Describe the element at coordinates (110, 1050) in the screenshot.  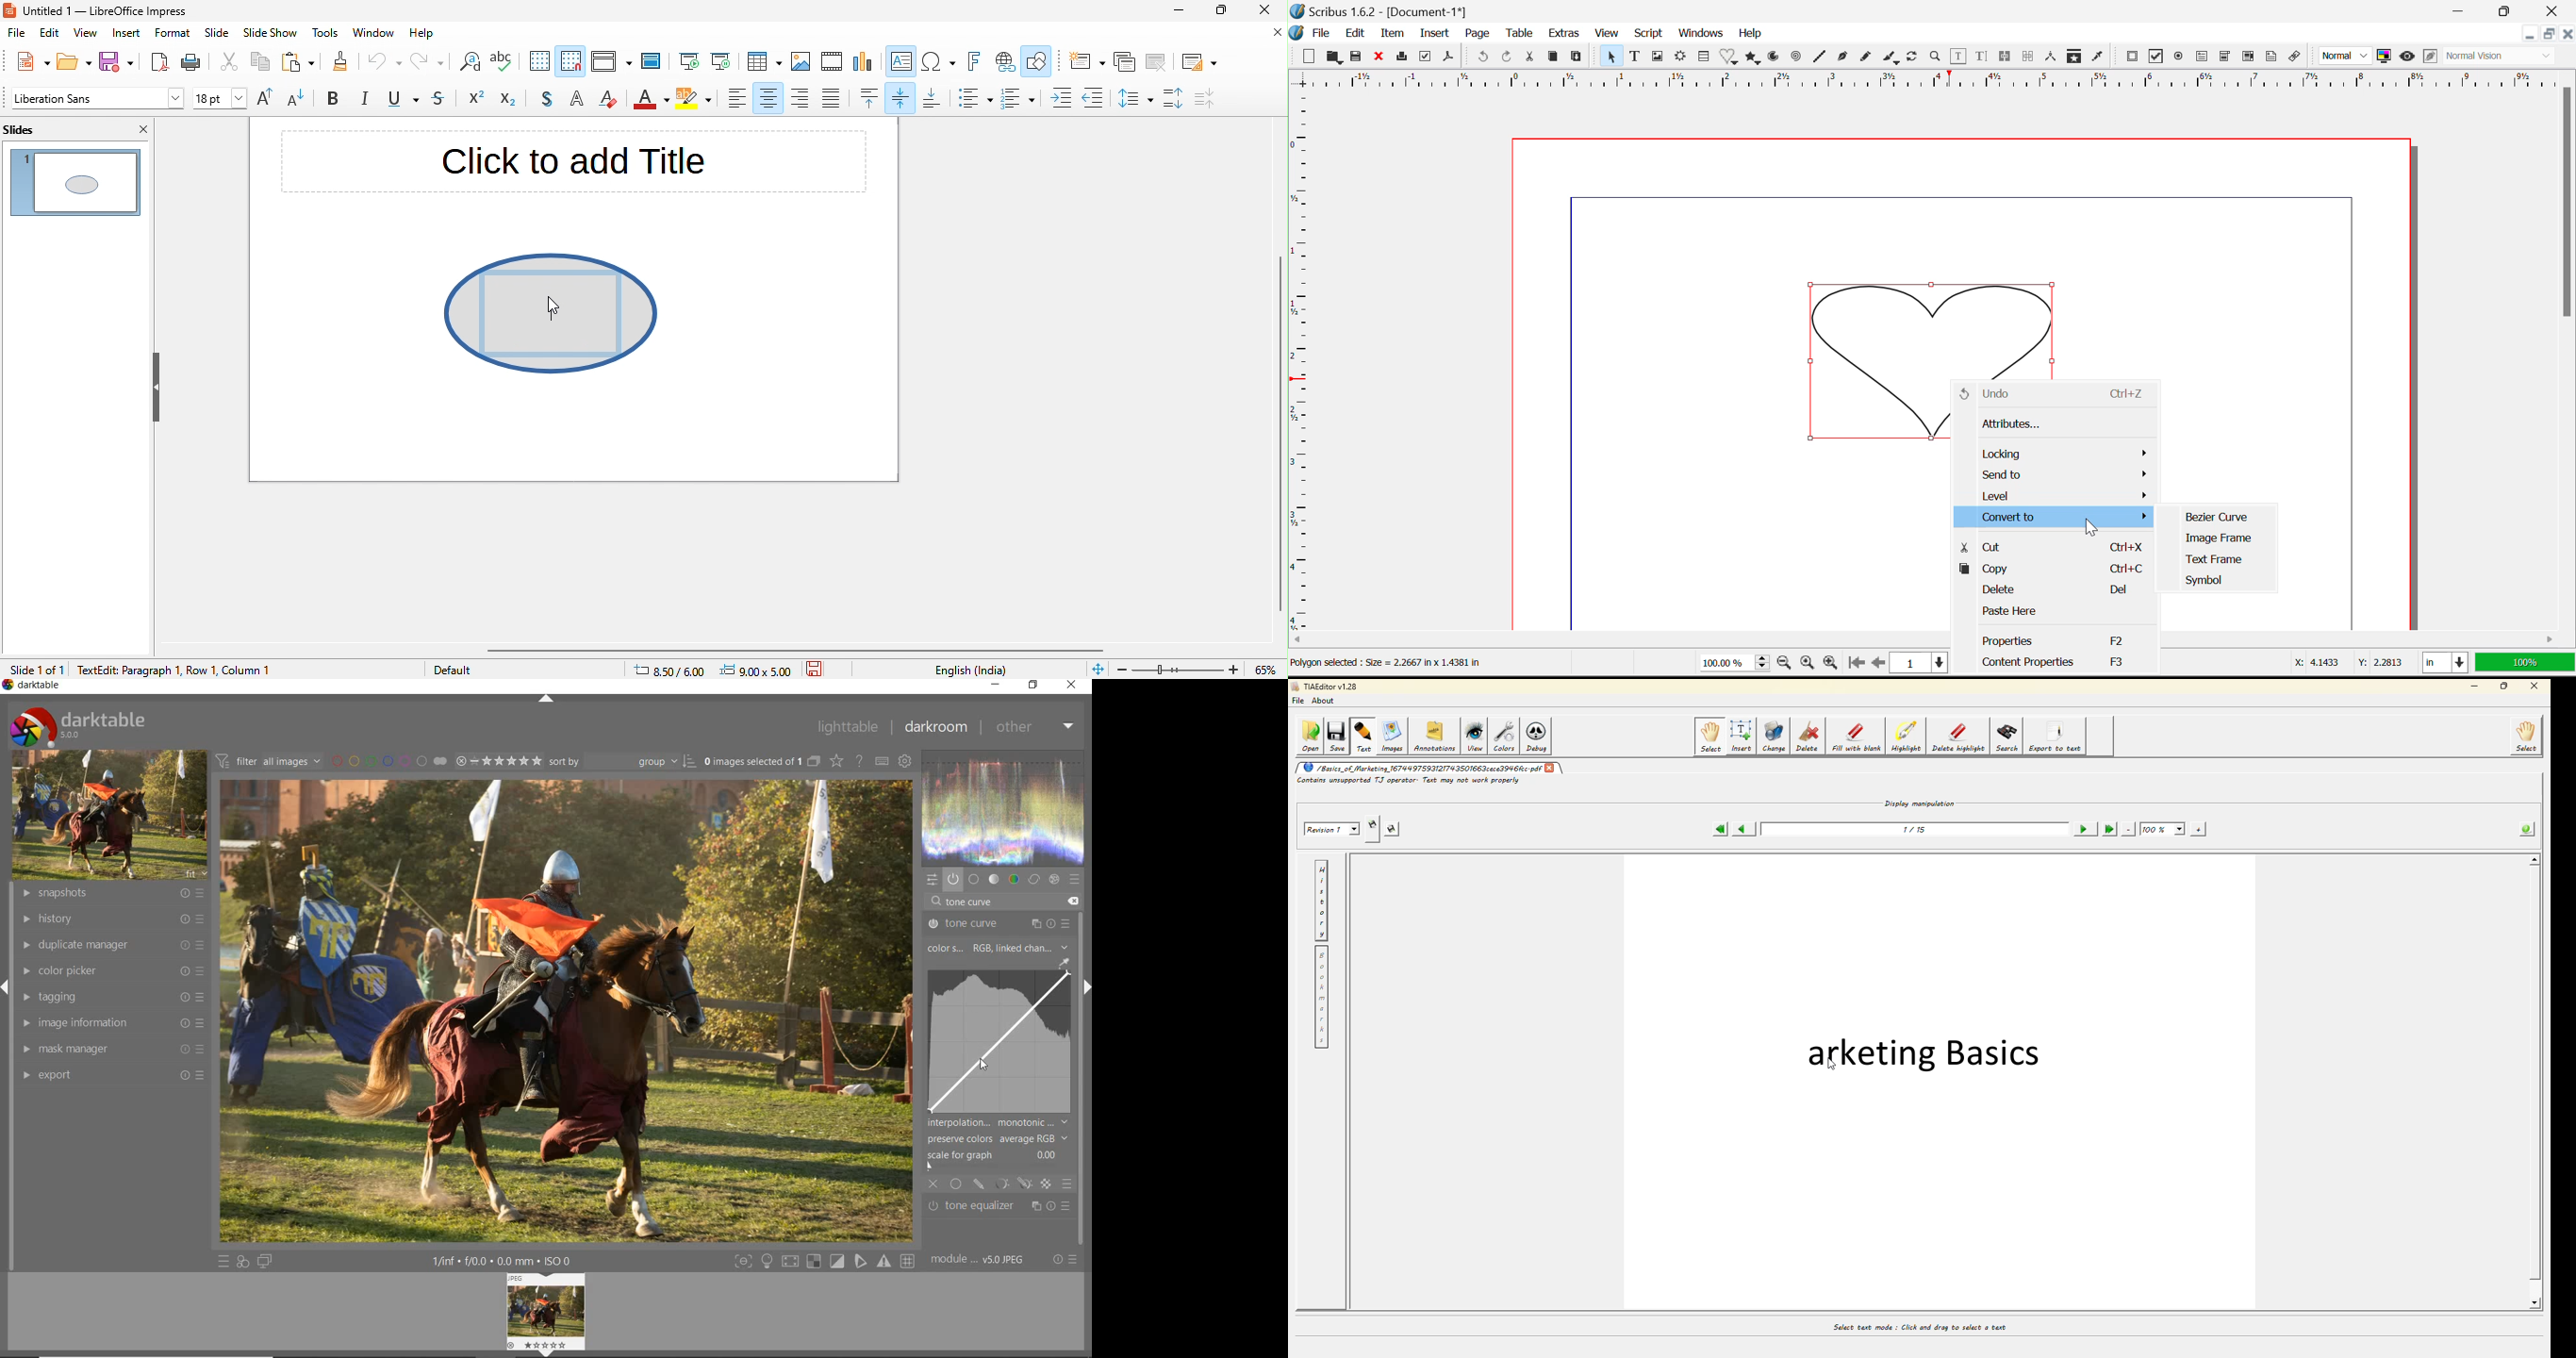
I see `mask manager` at that location.